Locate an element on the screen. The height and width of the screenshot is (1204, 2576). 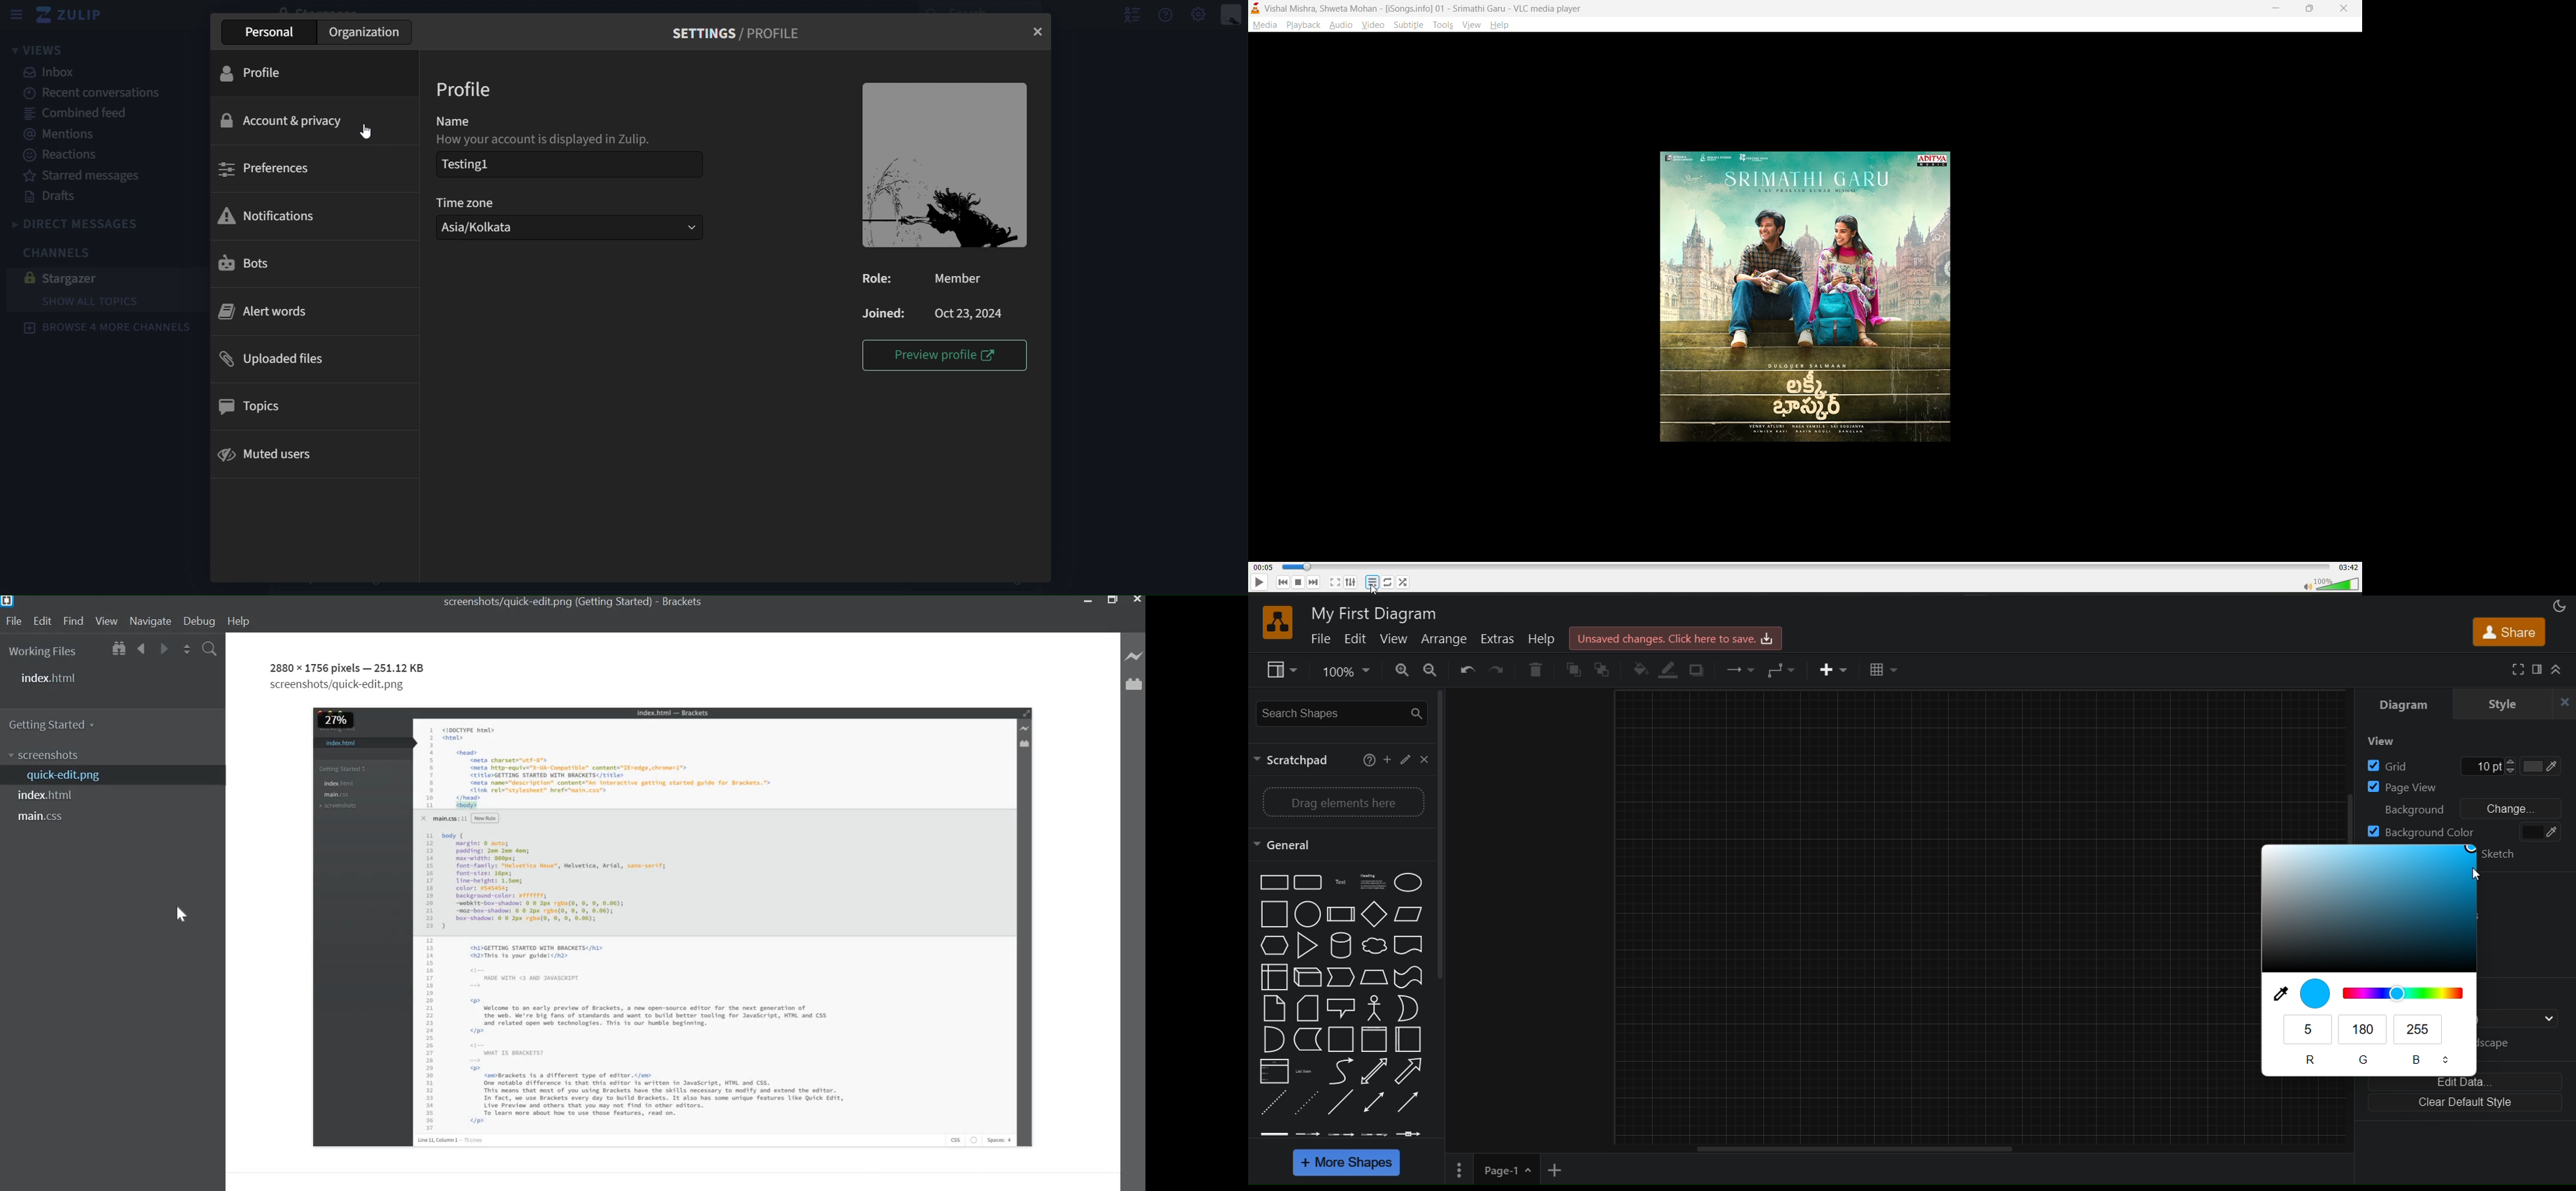
Working Files is located at coordinates (43, 653).